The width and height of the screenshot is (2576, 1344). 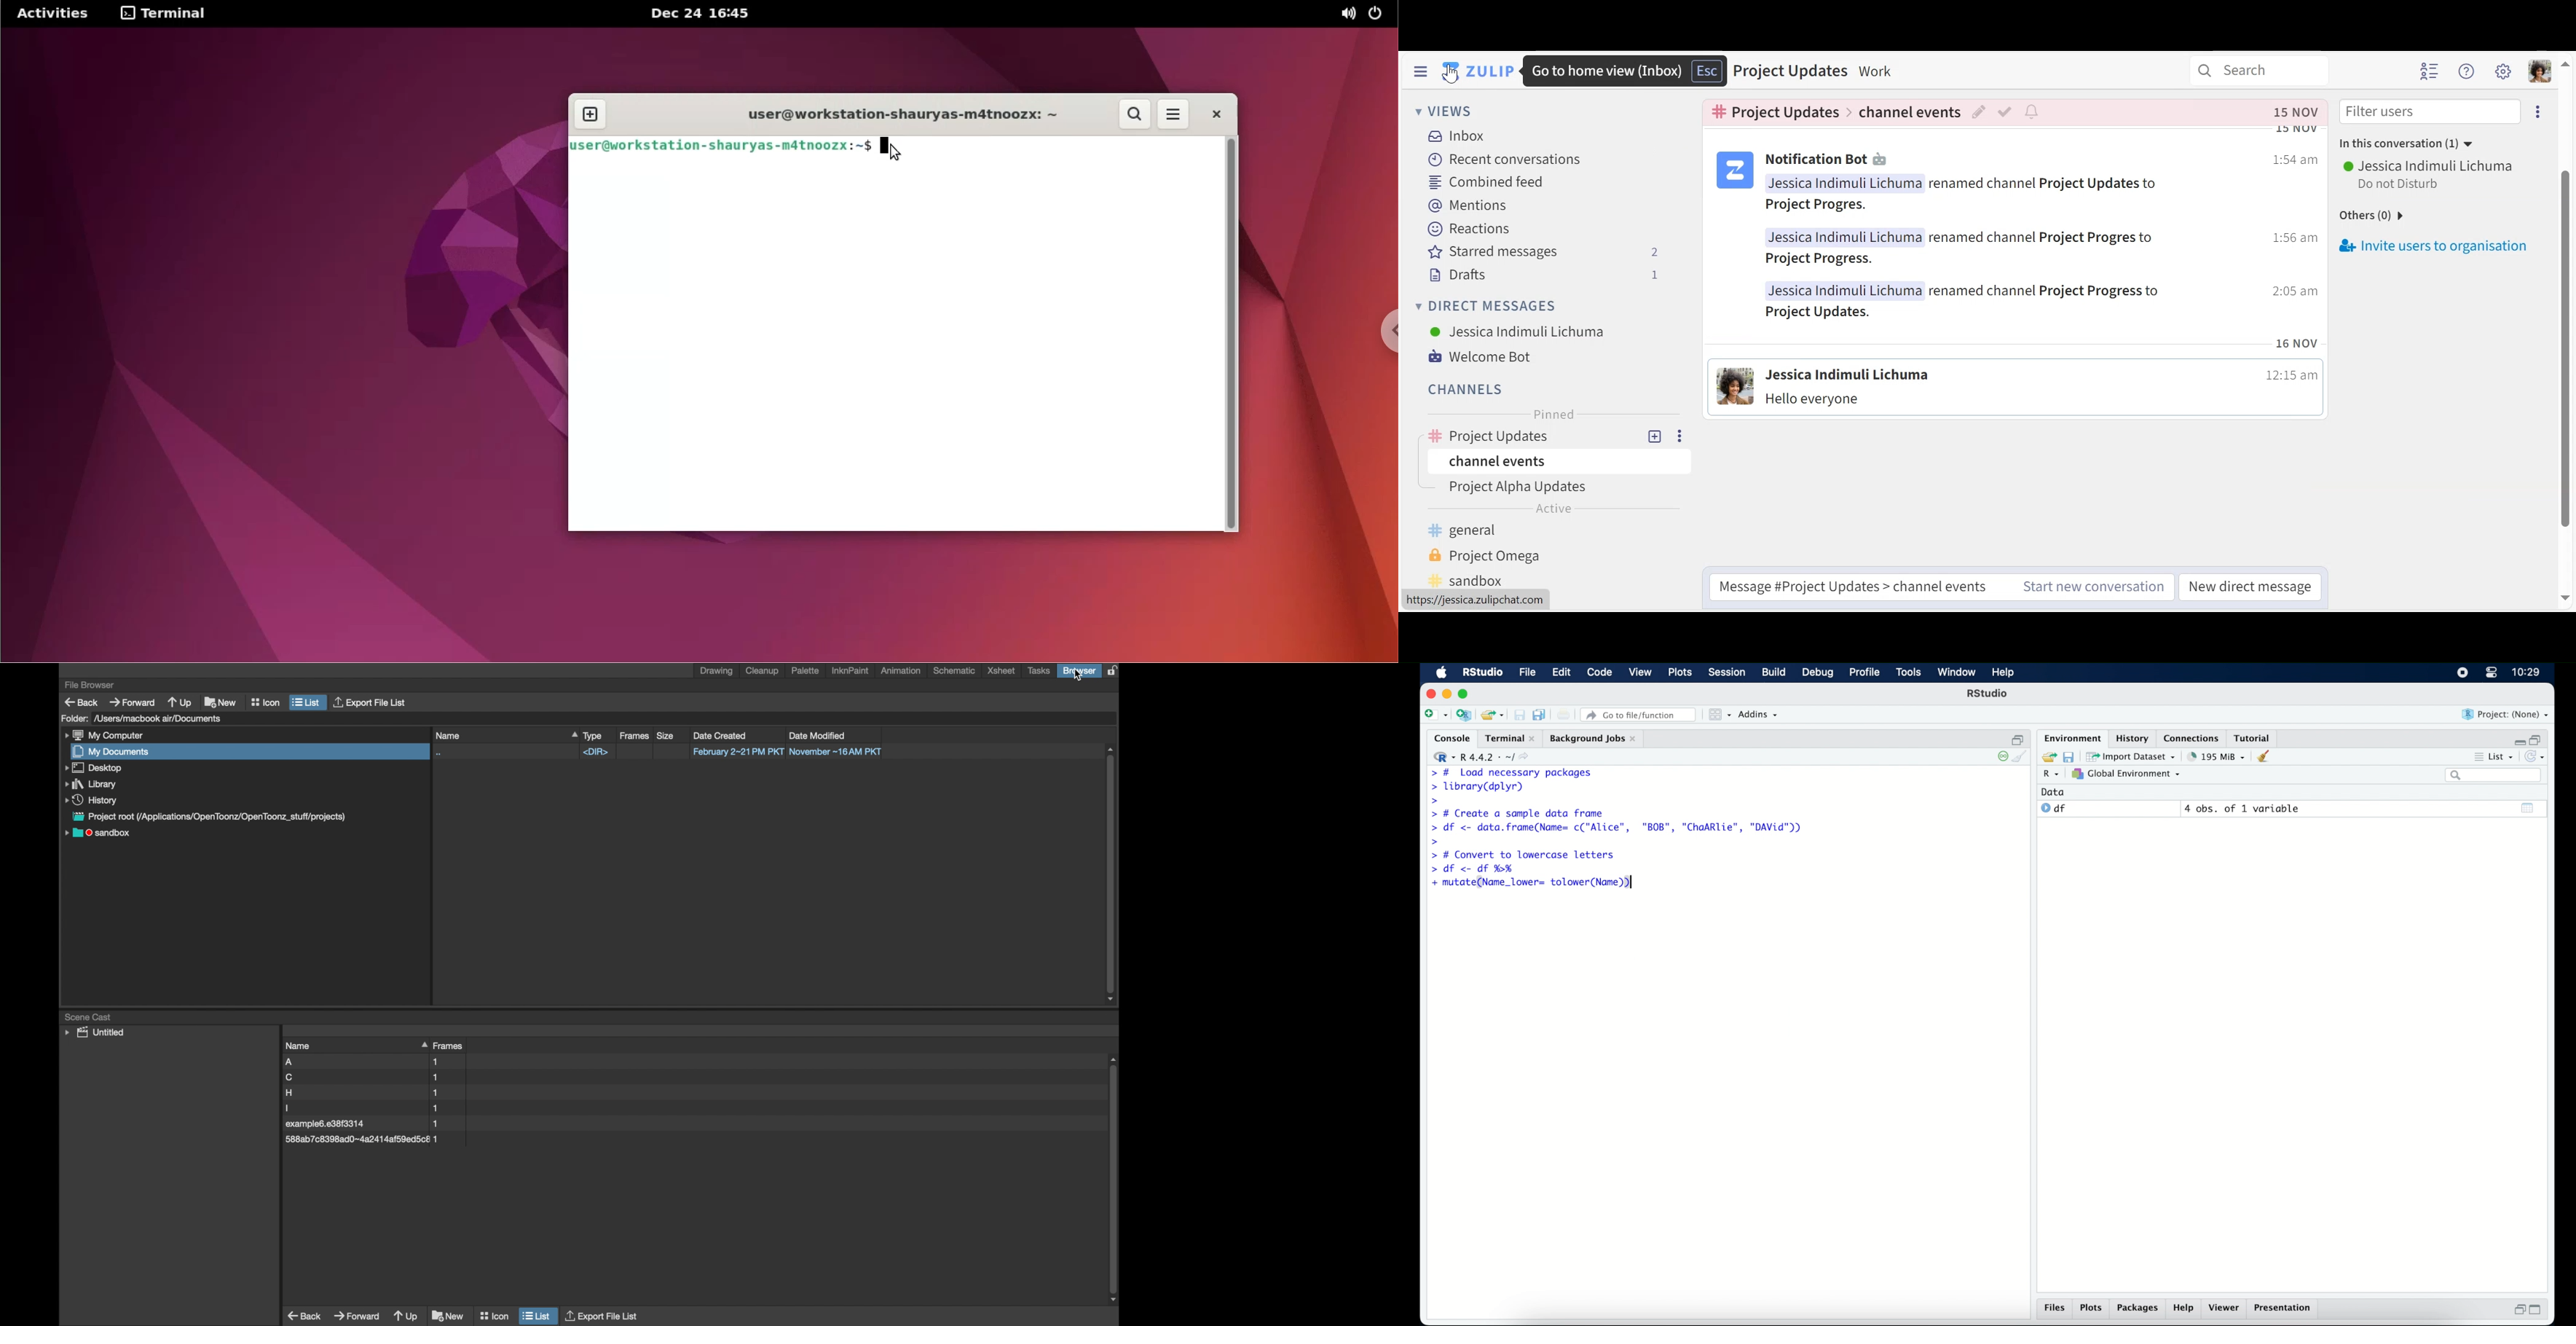 What do you see at coordinates (1470, 389) in the screenshot?
I see `Channels` at bounding box center [1470, 389].